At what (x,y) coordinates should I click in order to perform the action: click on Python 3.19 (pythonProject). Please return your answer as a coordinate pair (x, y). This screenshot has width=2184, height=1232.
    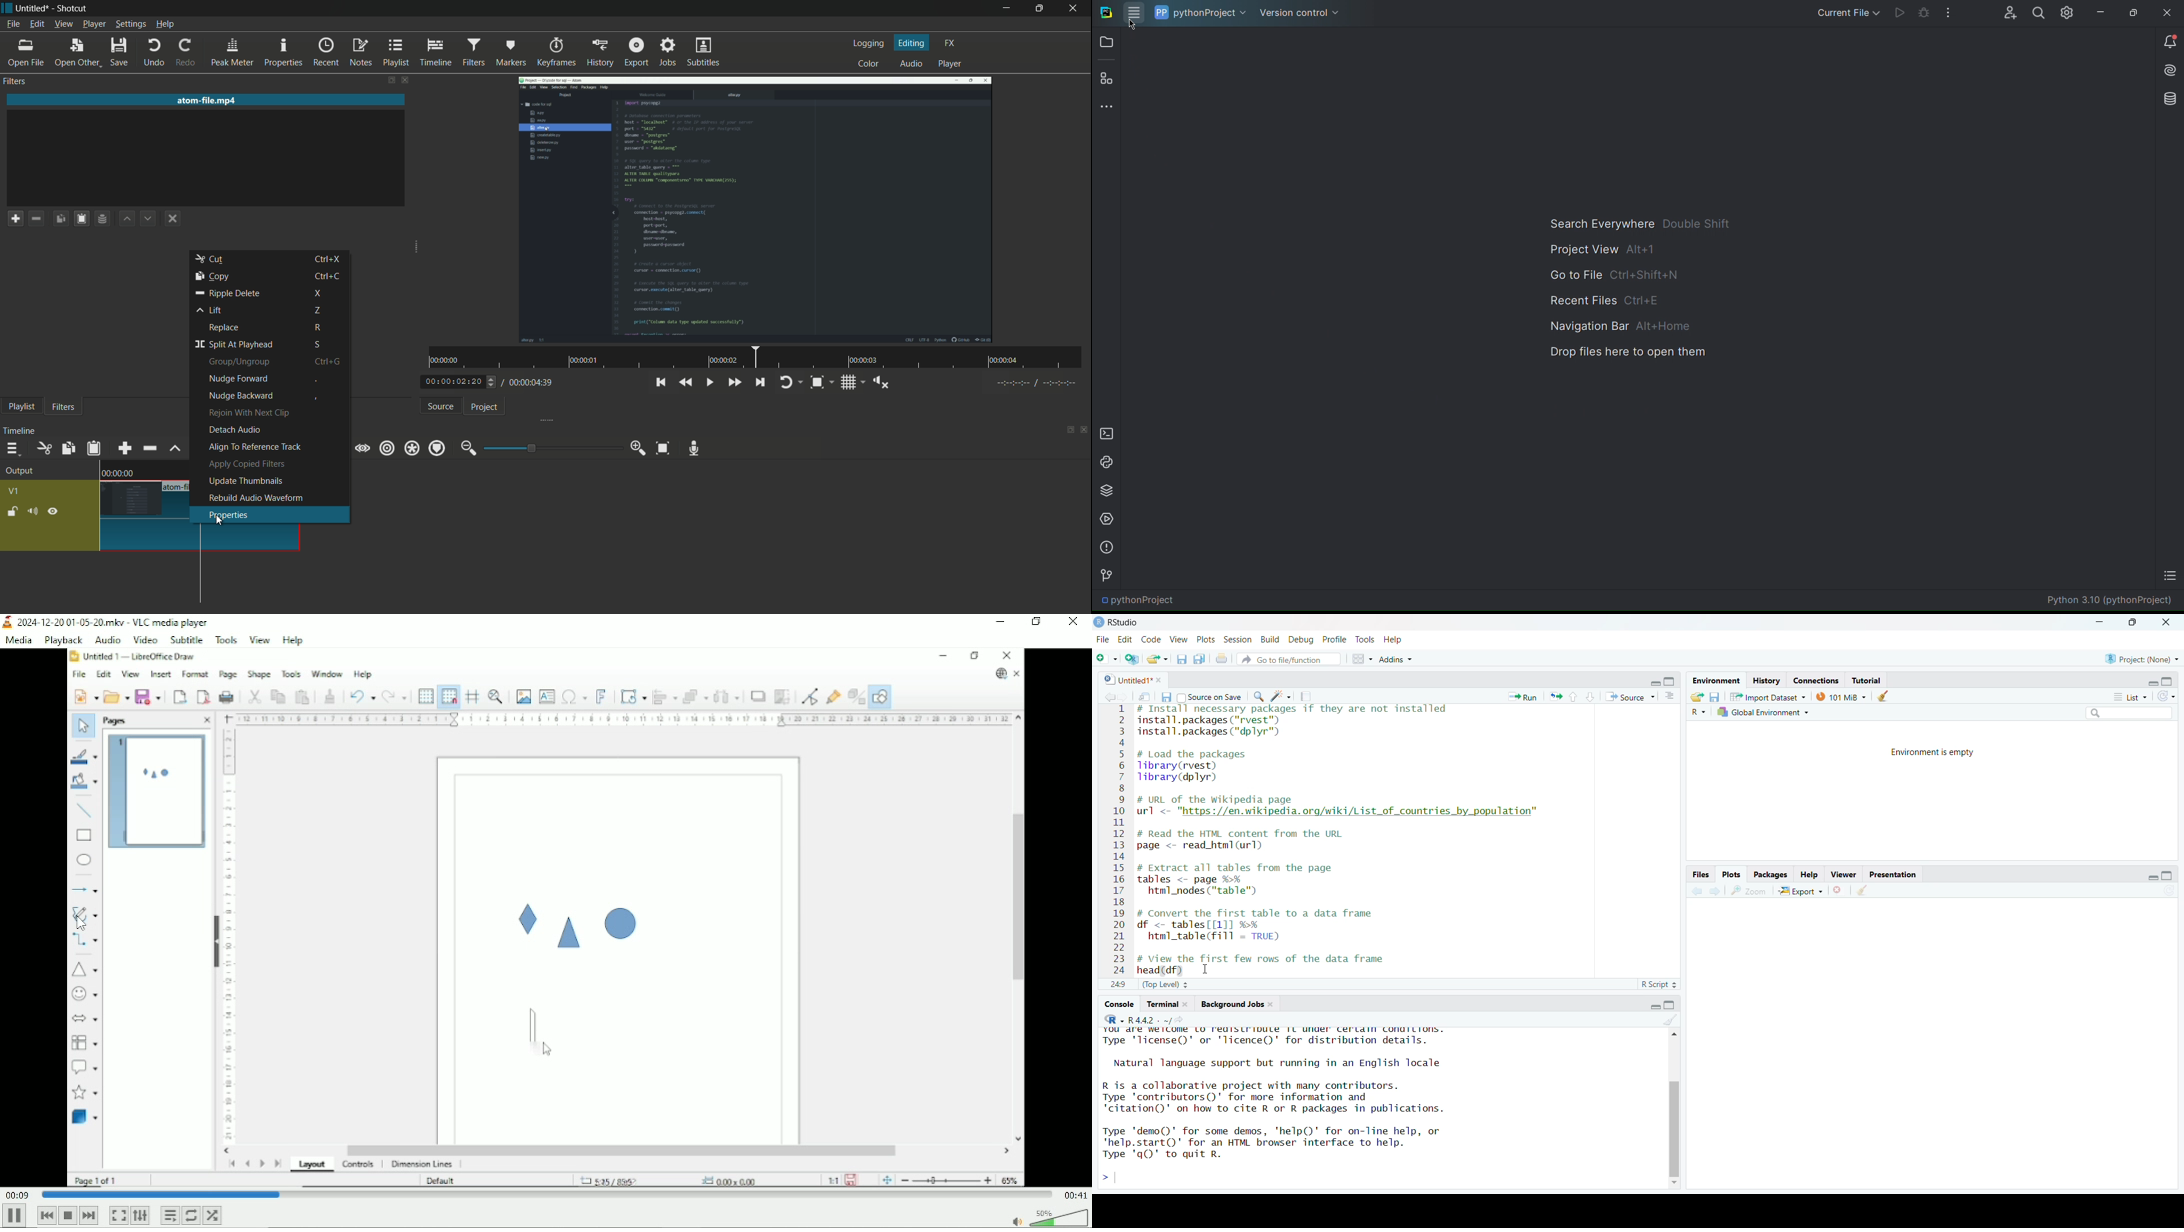
    Looking at the image, I should click on (2110, 602).